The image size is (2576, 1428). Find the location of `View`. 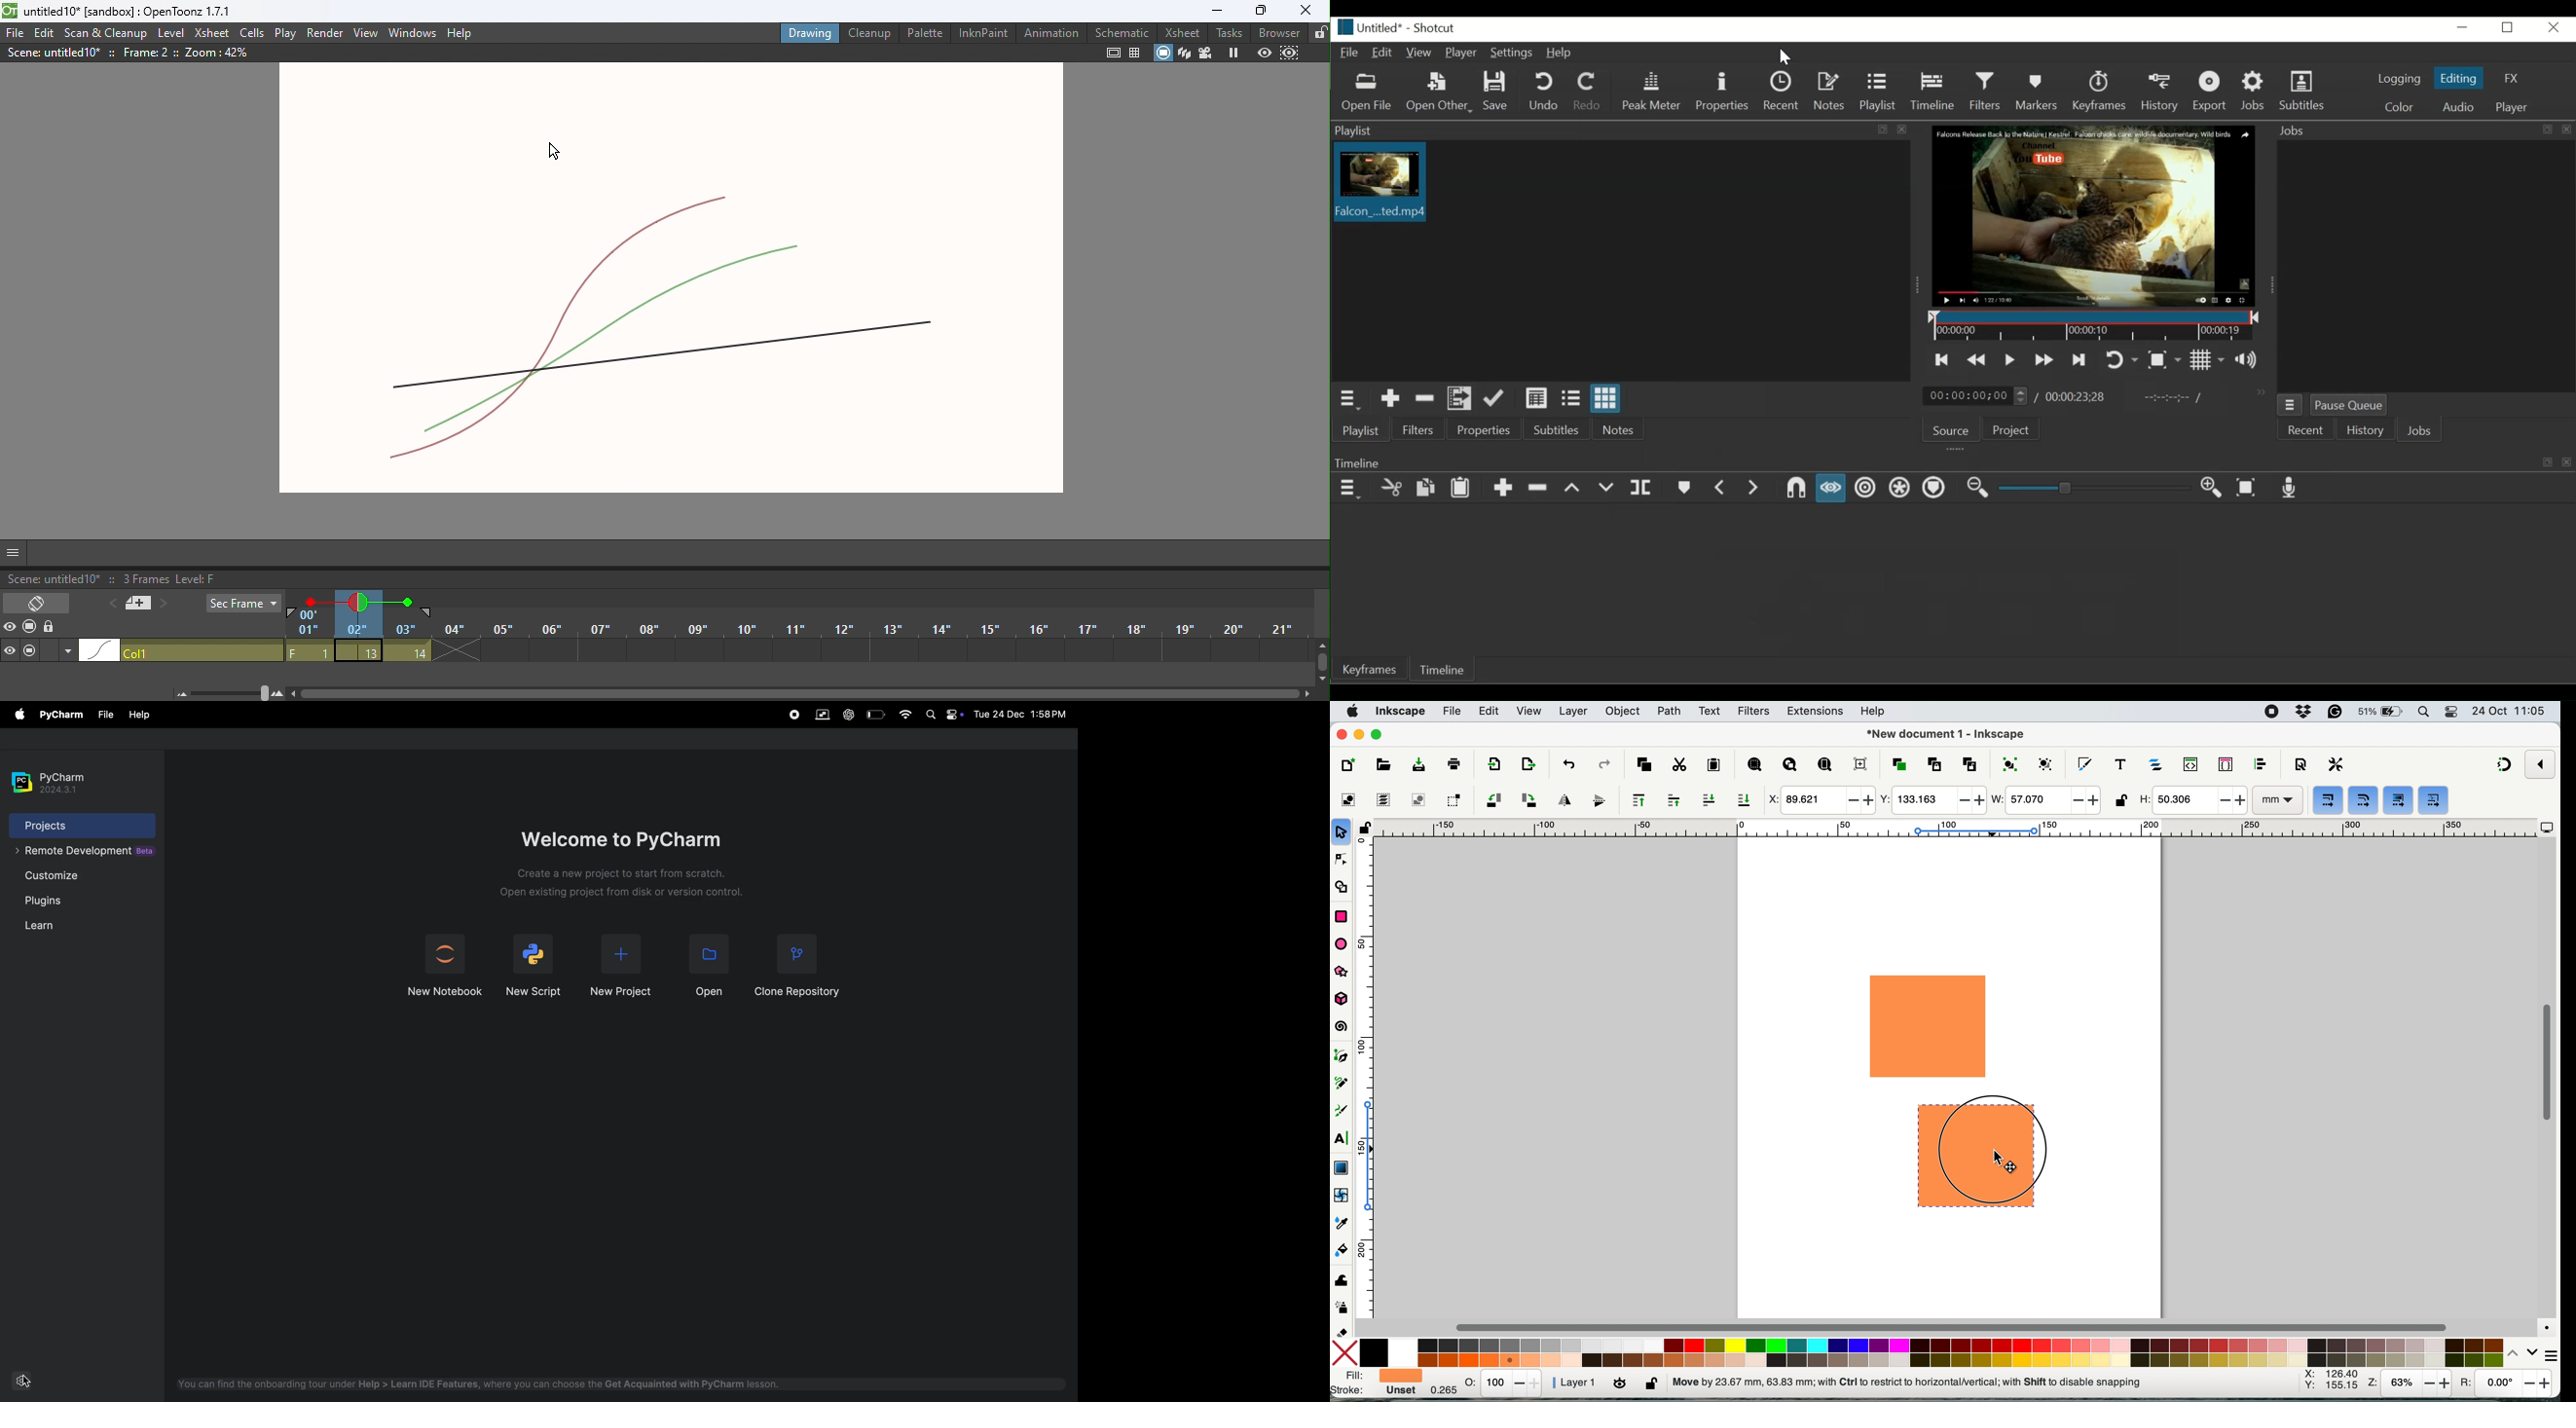

View is located at coordinates (1419, 54).